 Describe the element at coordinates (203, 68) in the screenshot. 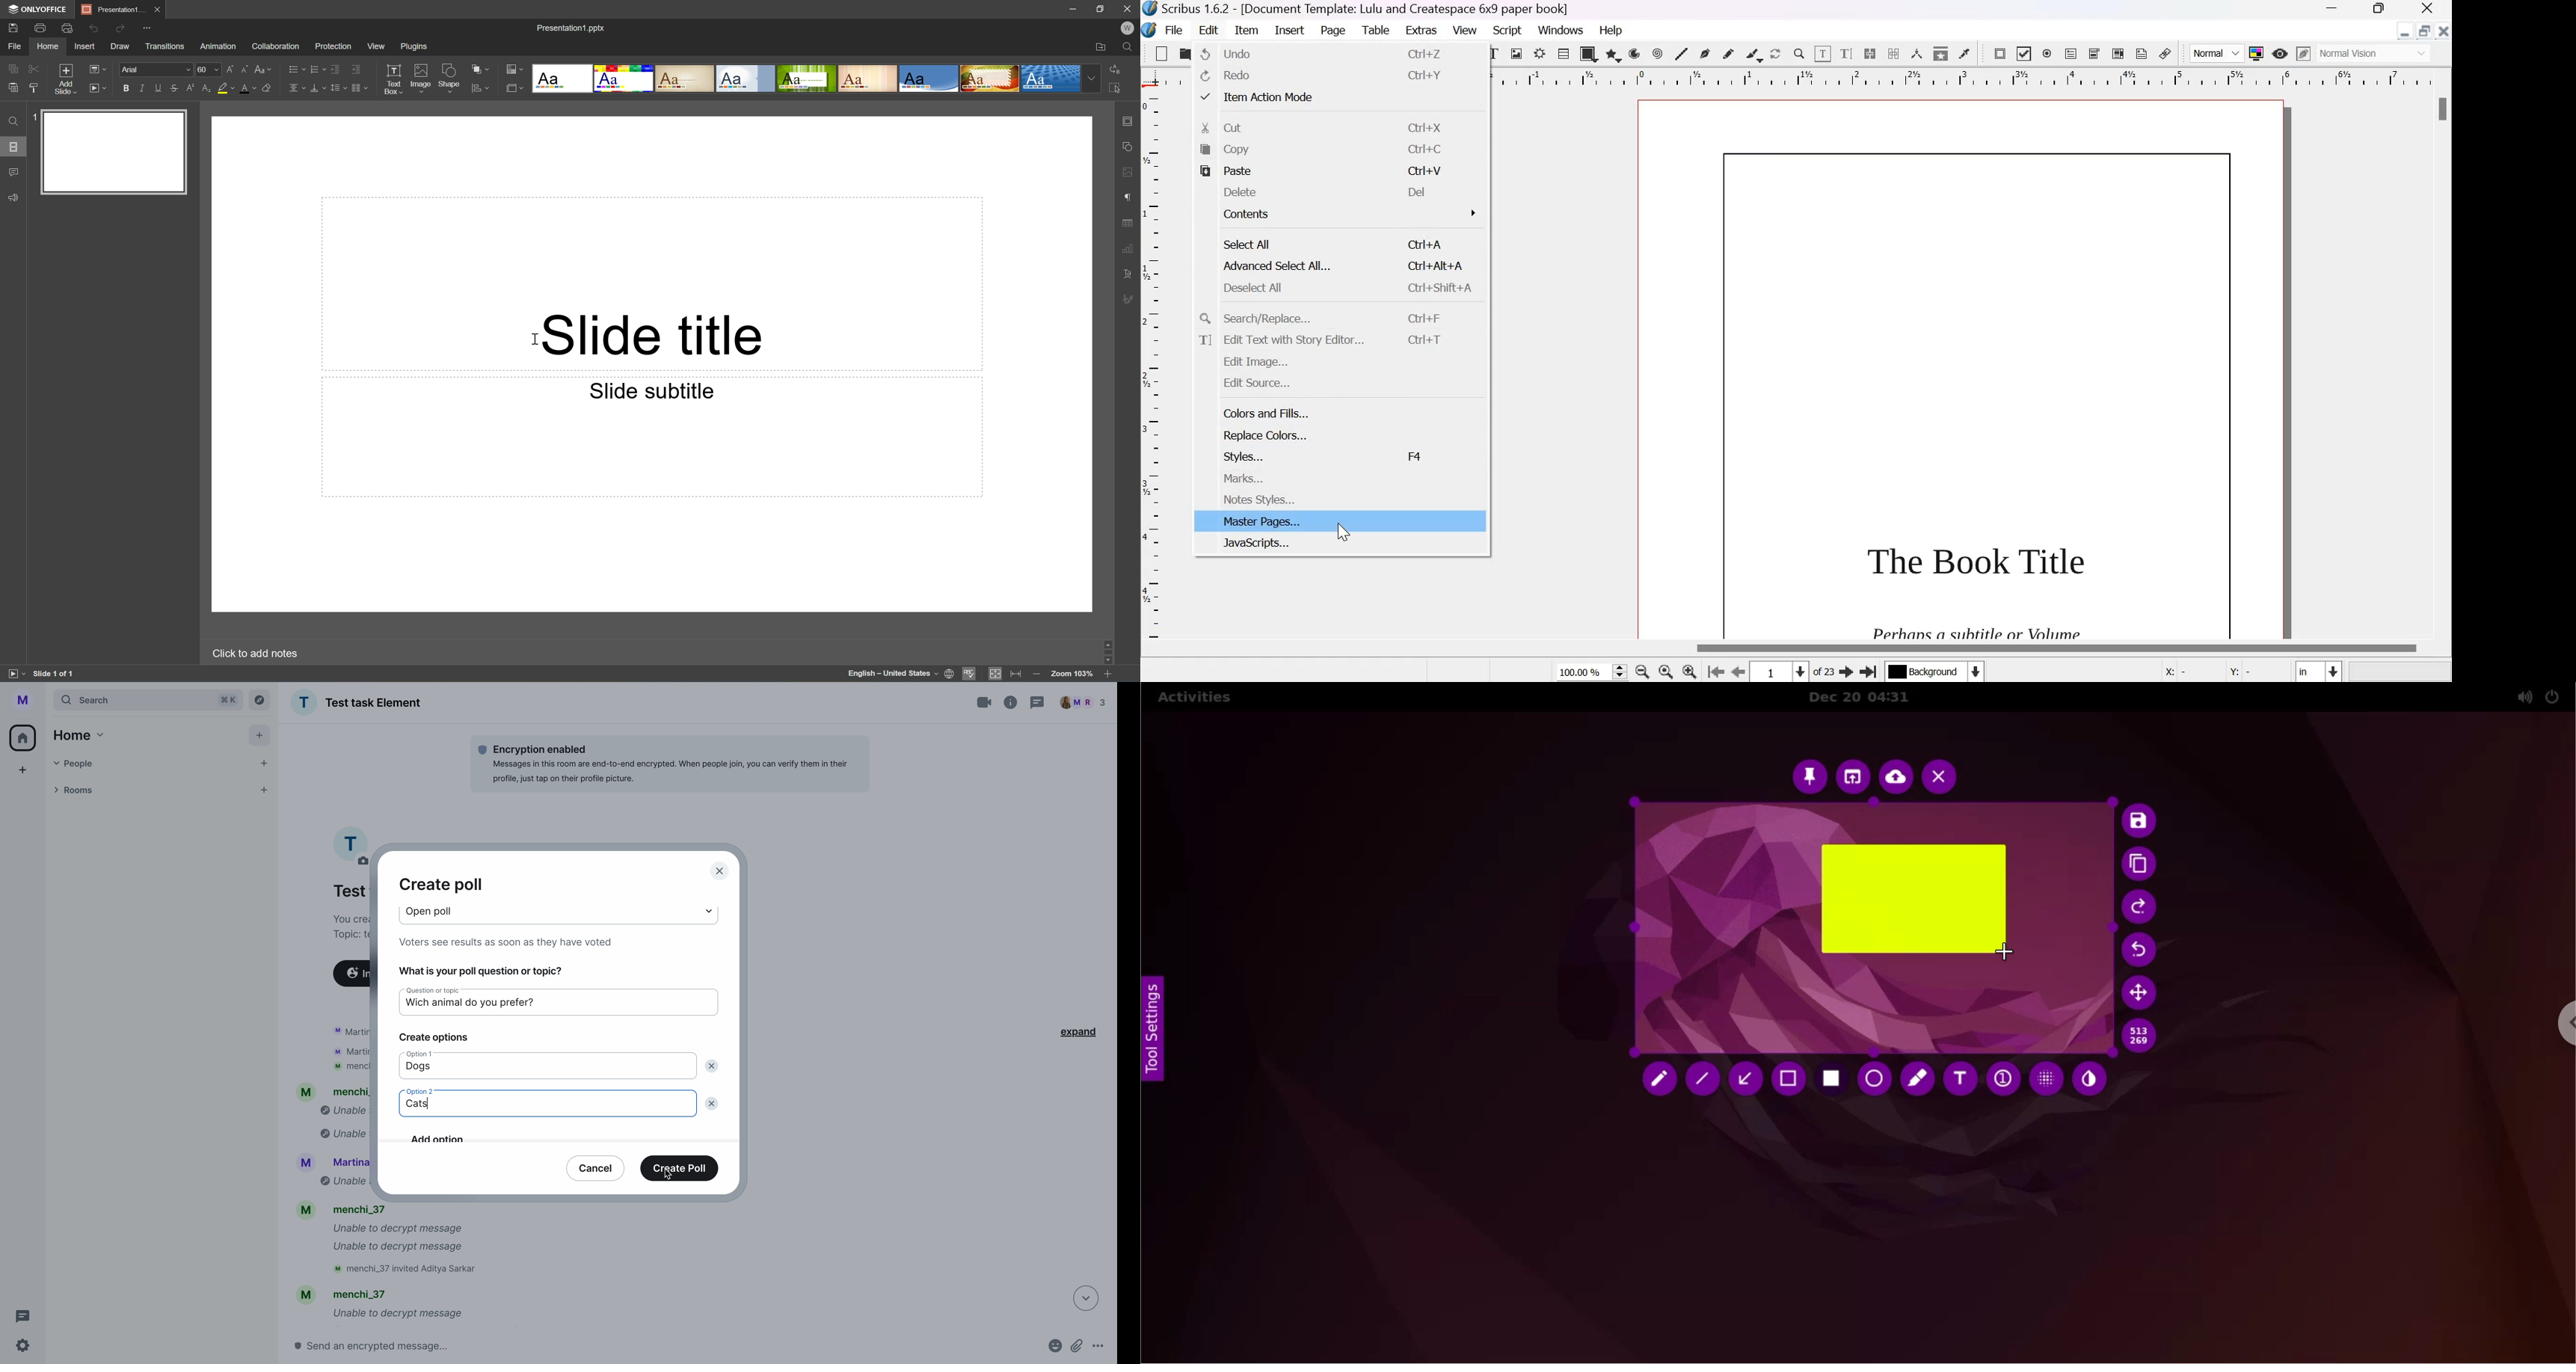

I see `60` at that location.